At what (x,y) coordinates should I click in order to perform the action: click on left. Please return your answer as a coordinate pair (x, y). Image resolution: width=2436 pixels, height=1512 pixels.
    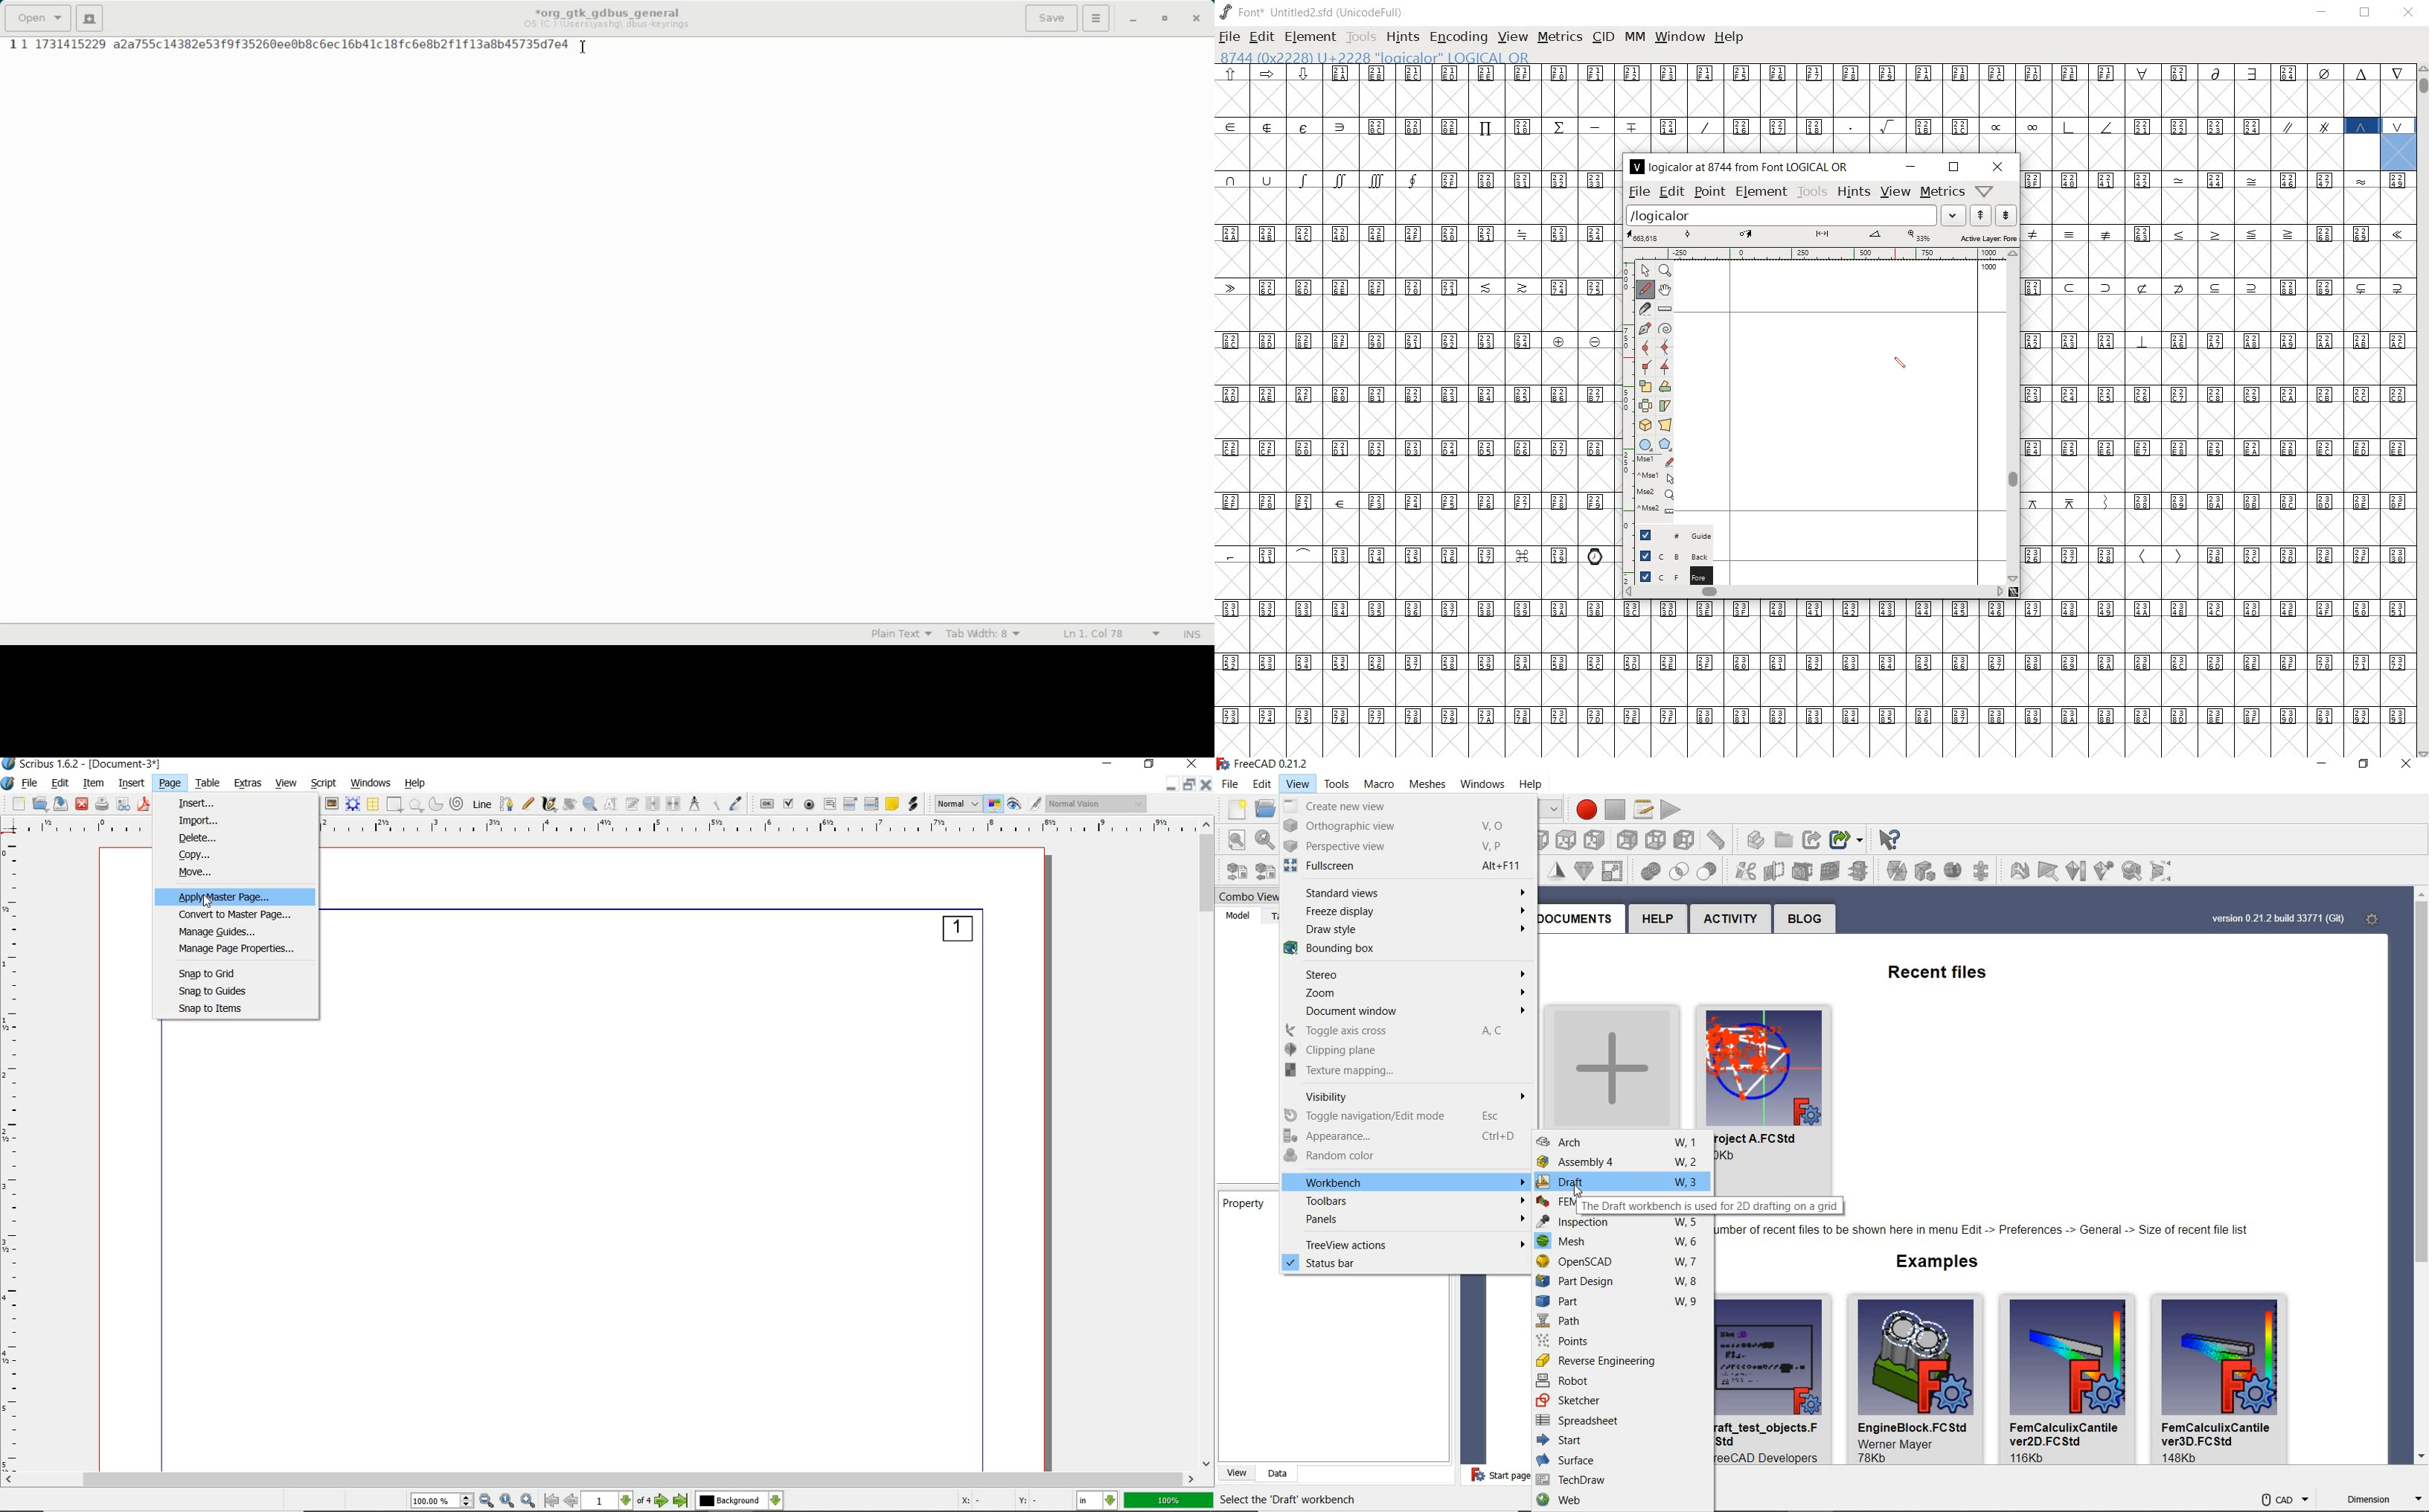
    Looking at the image, I should click on (1655, 838).